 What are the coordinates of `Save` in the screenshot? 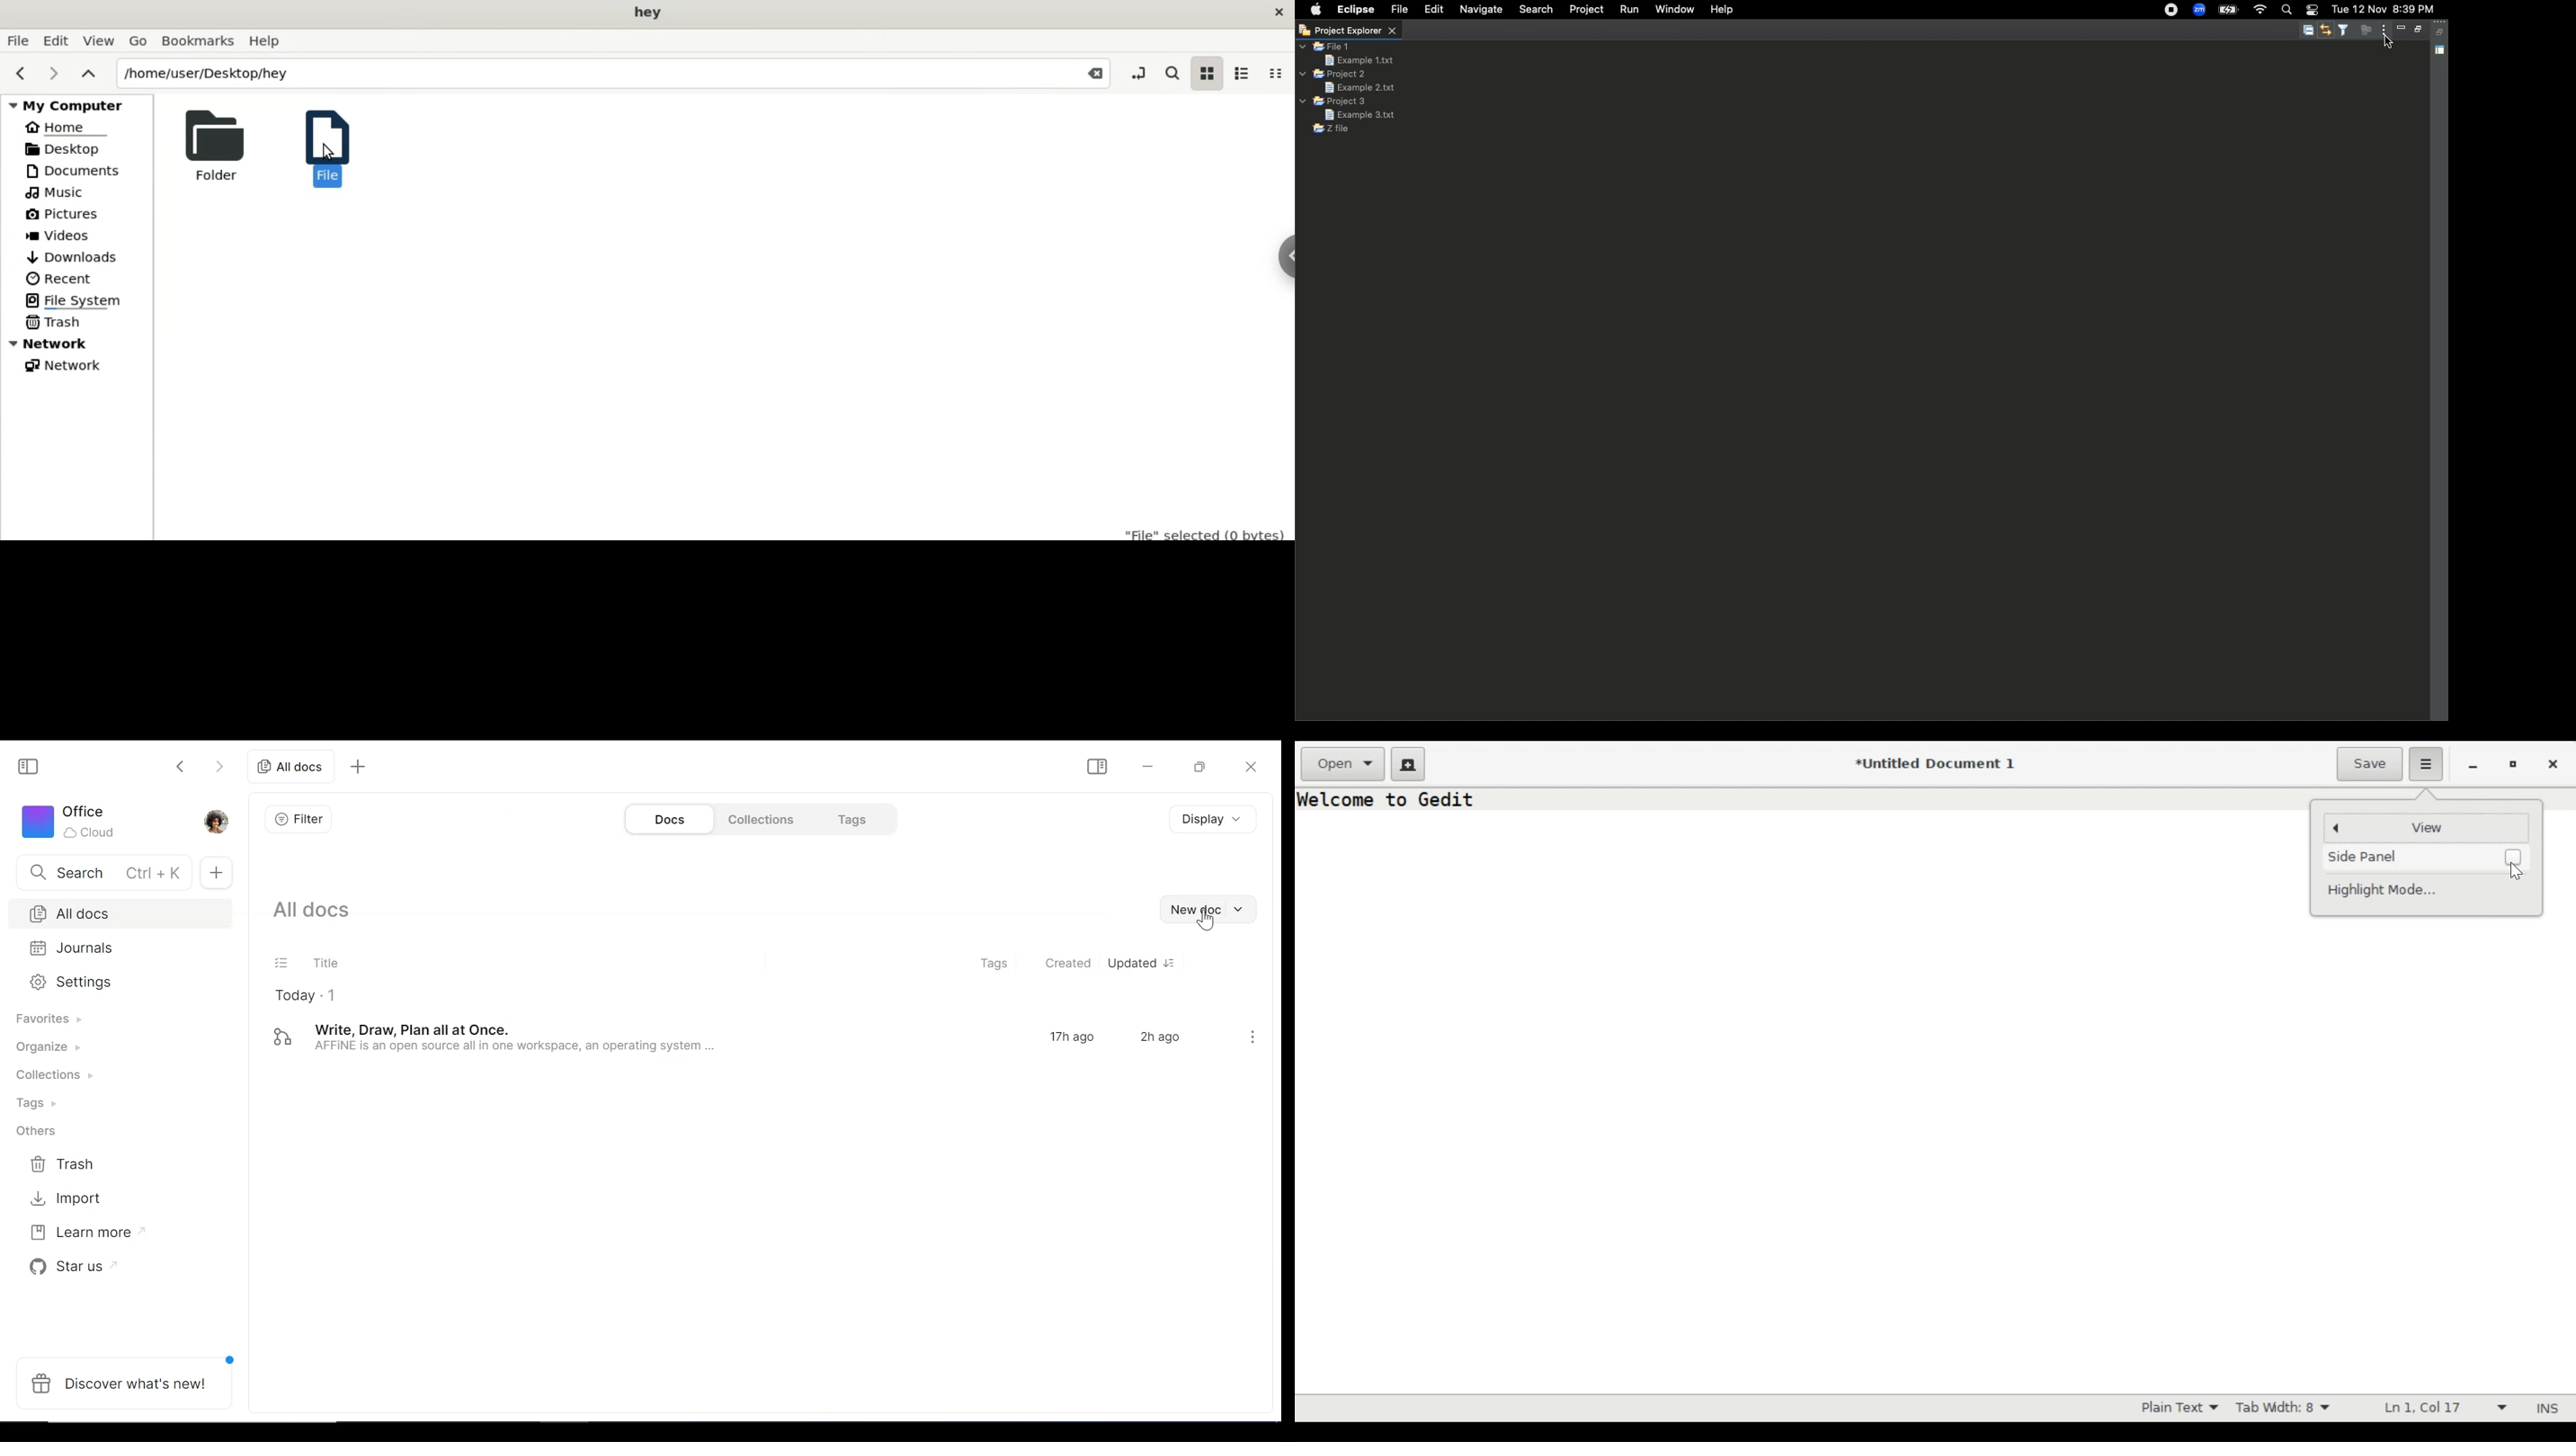 It's located at (2371, 763).